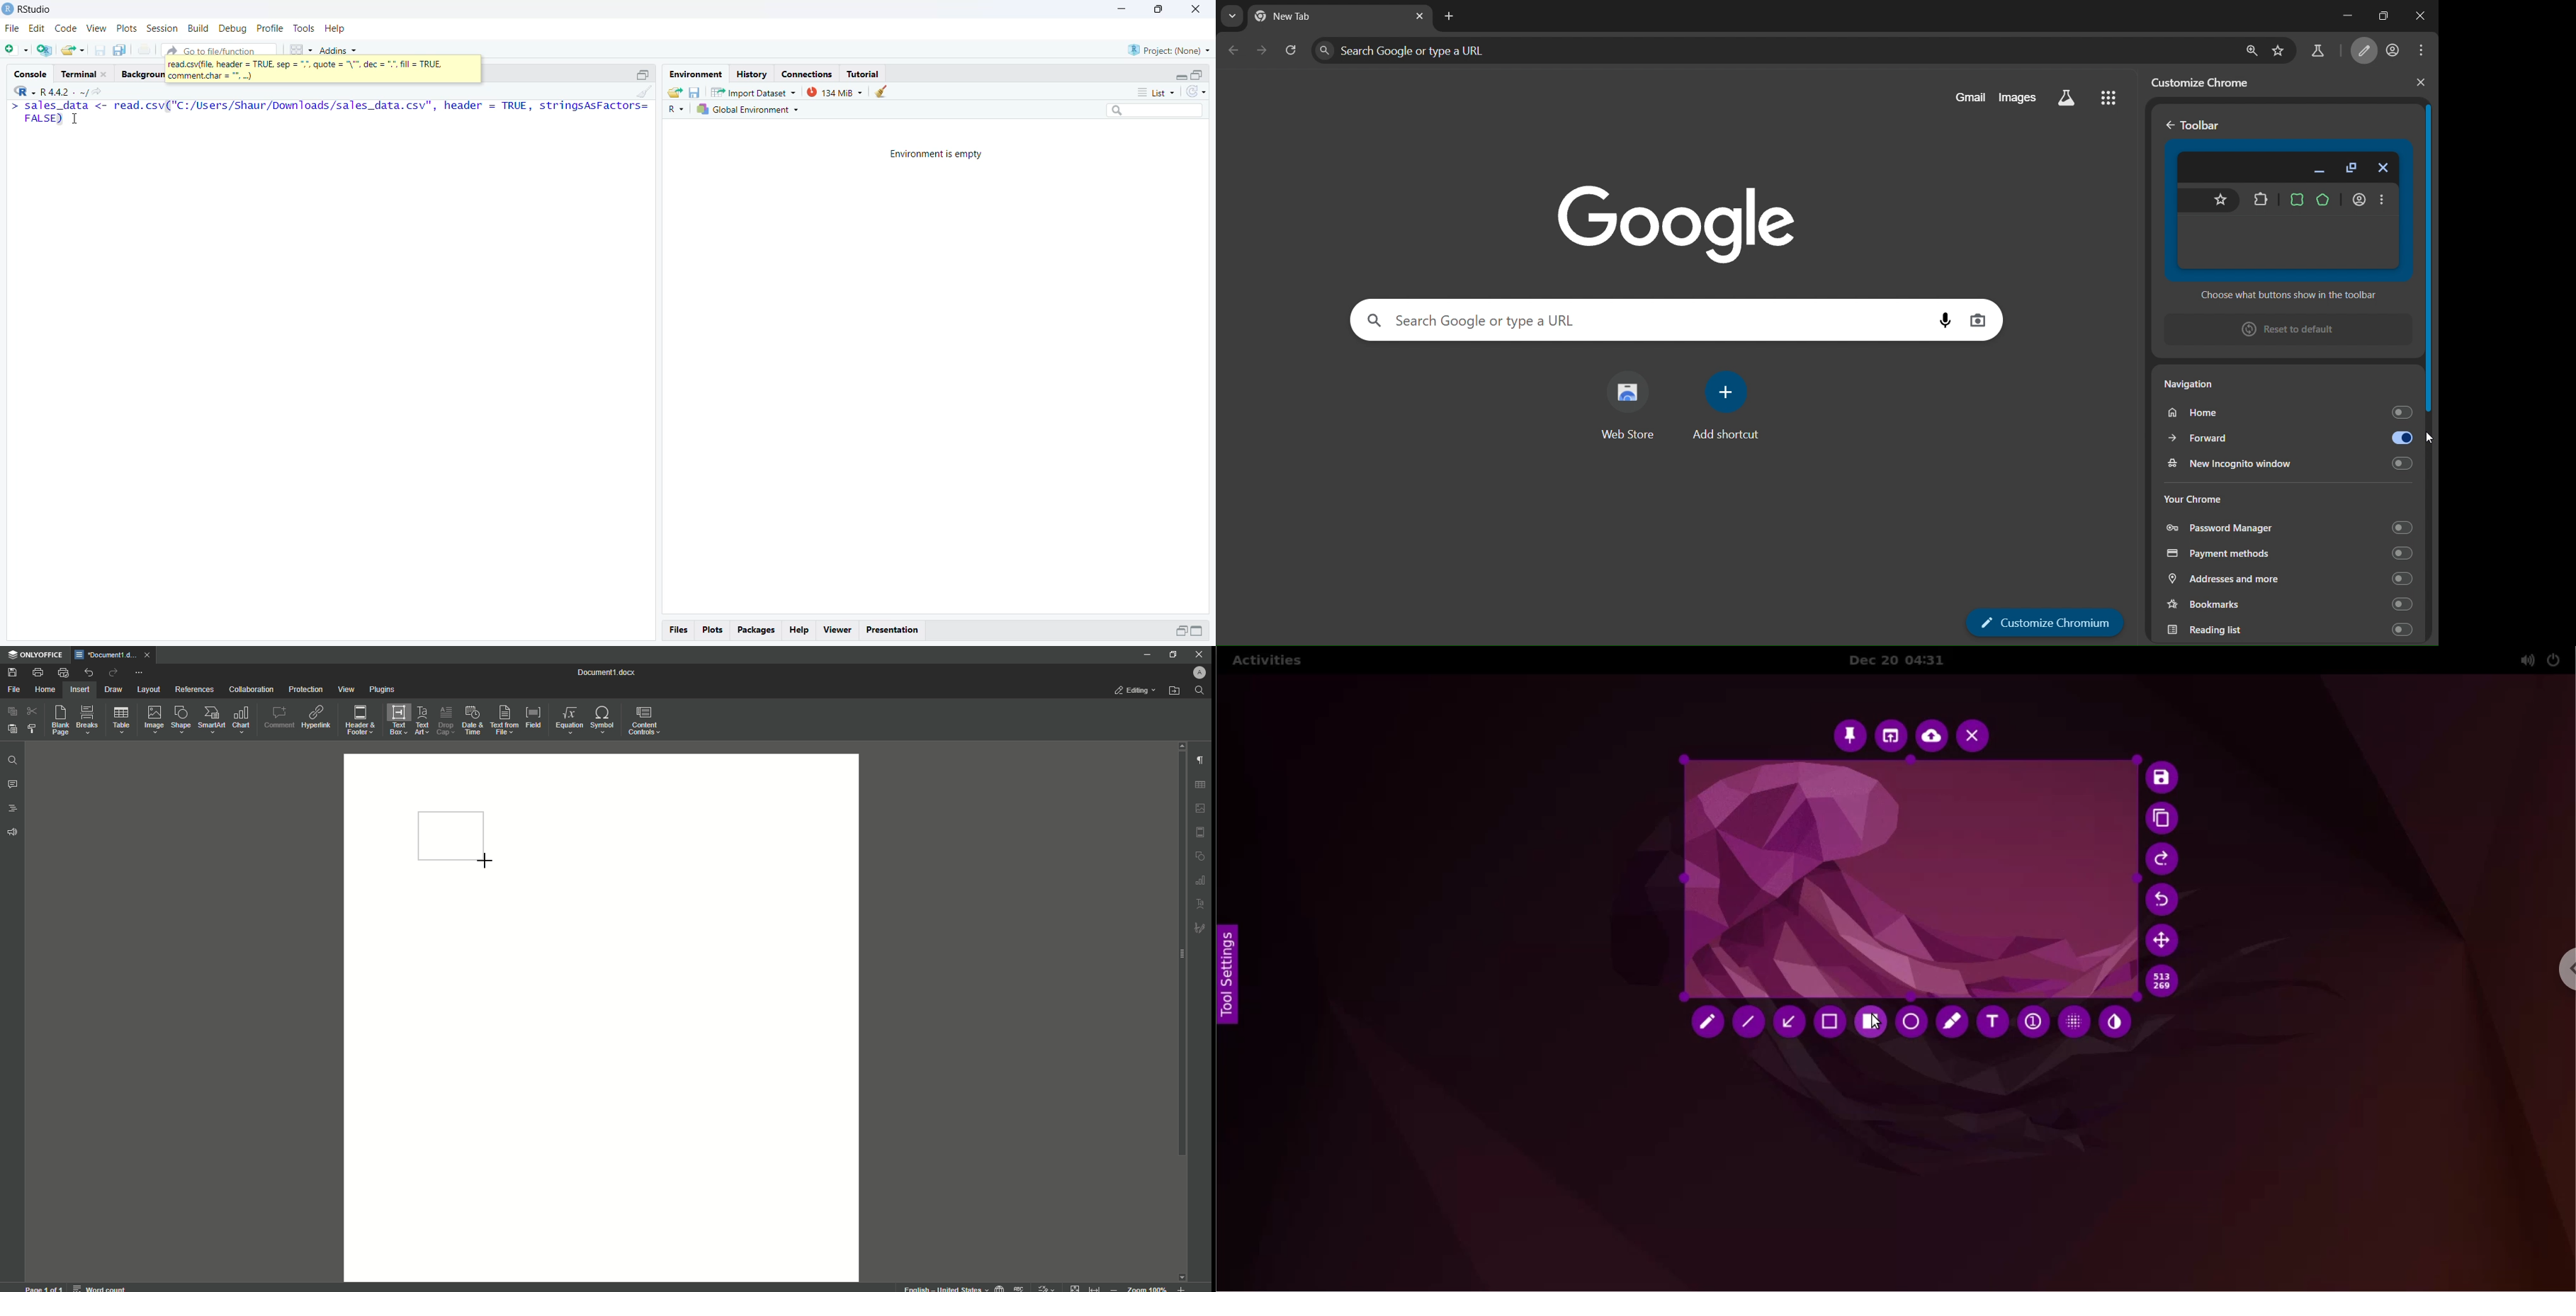 This screenshot has width=2576, height=1316. What do you see at coordinates (2163, 941) in the screenshot?
I see `move selection` at bounding box center [2163, 941].